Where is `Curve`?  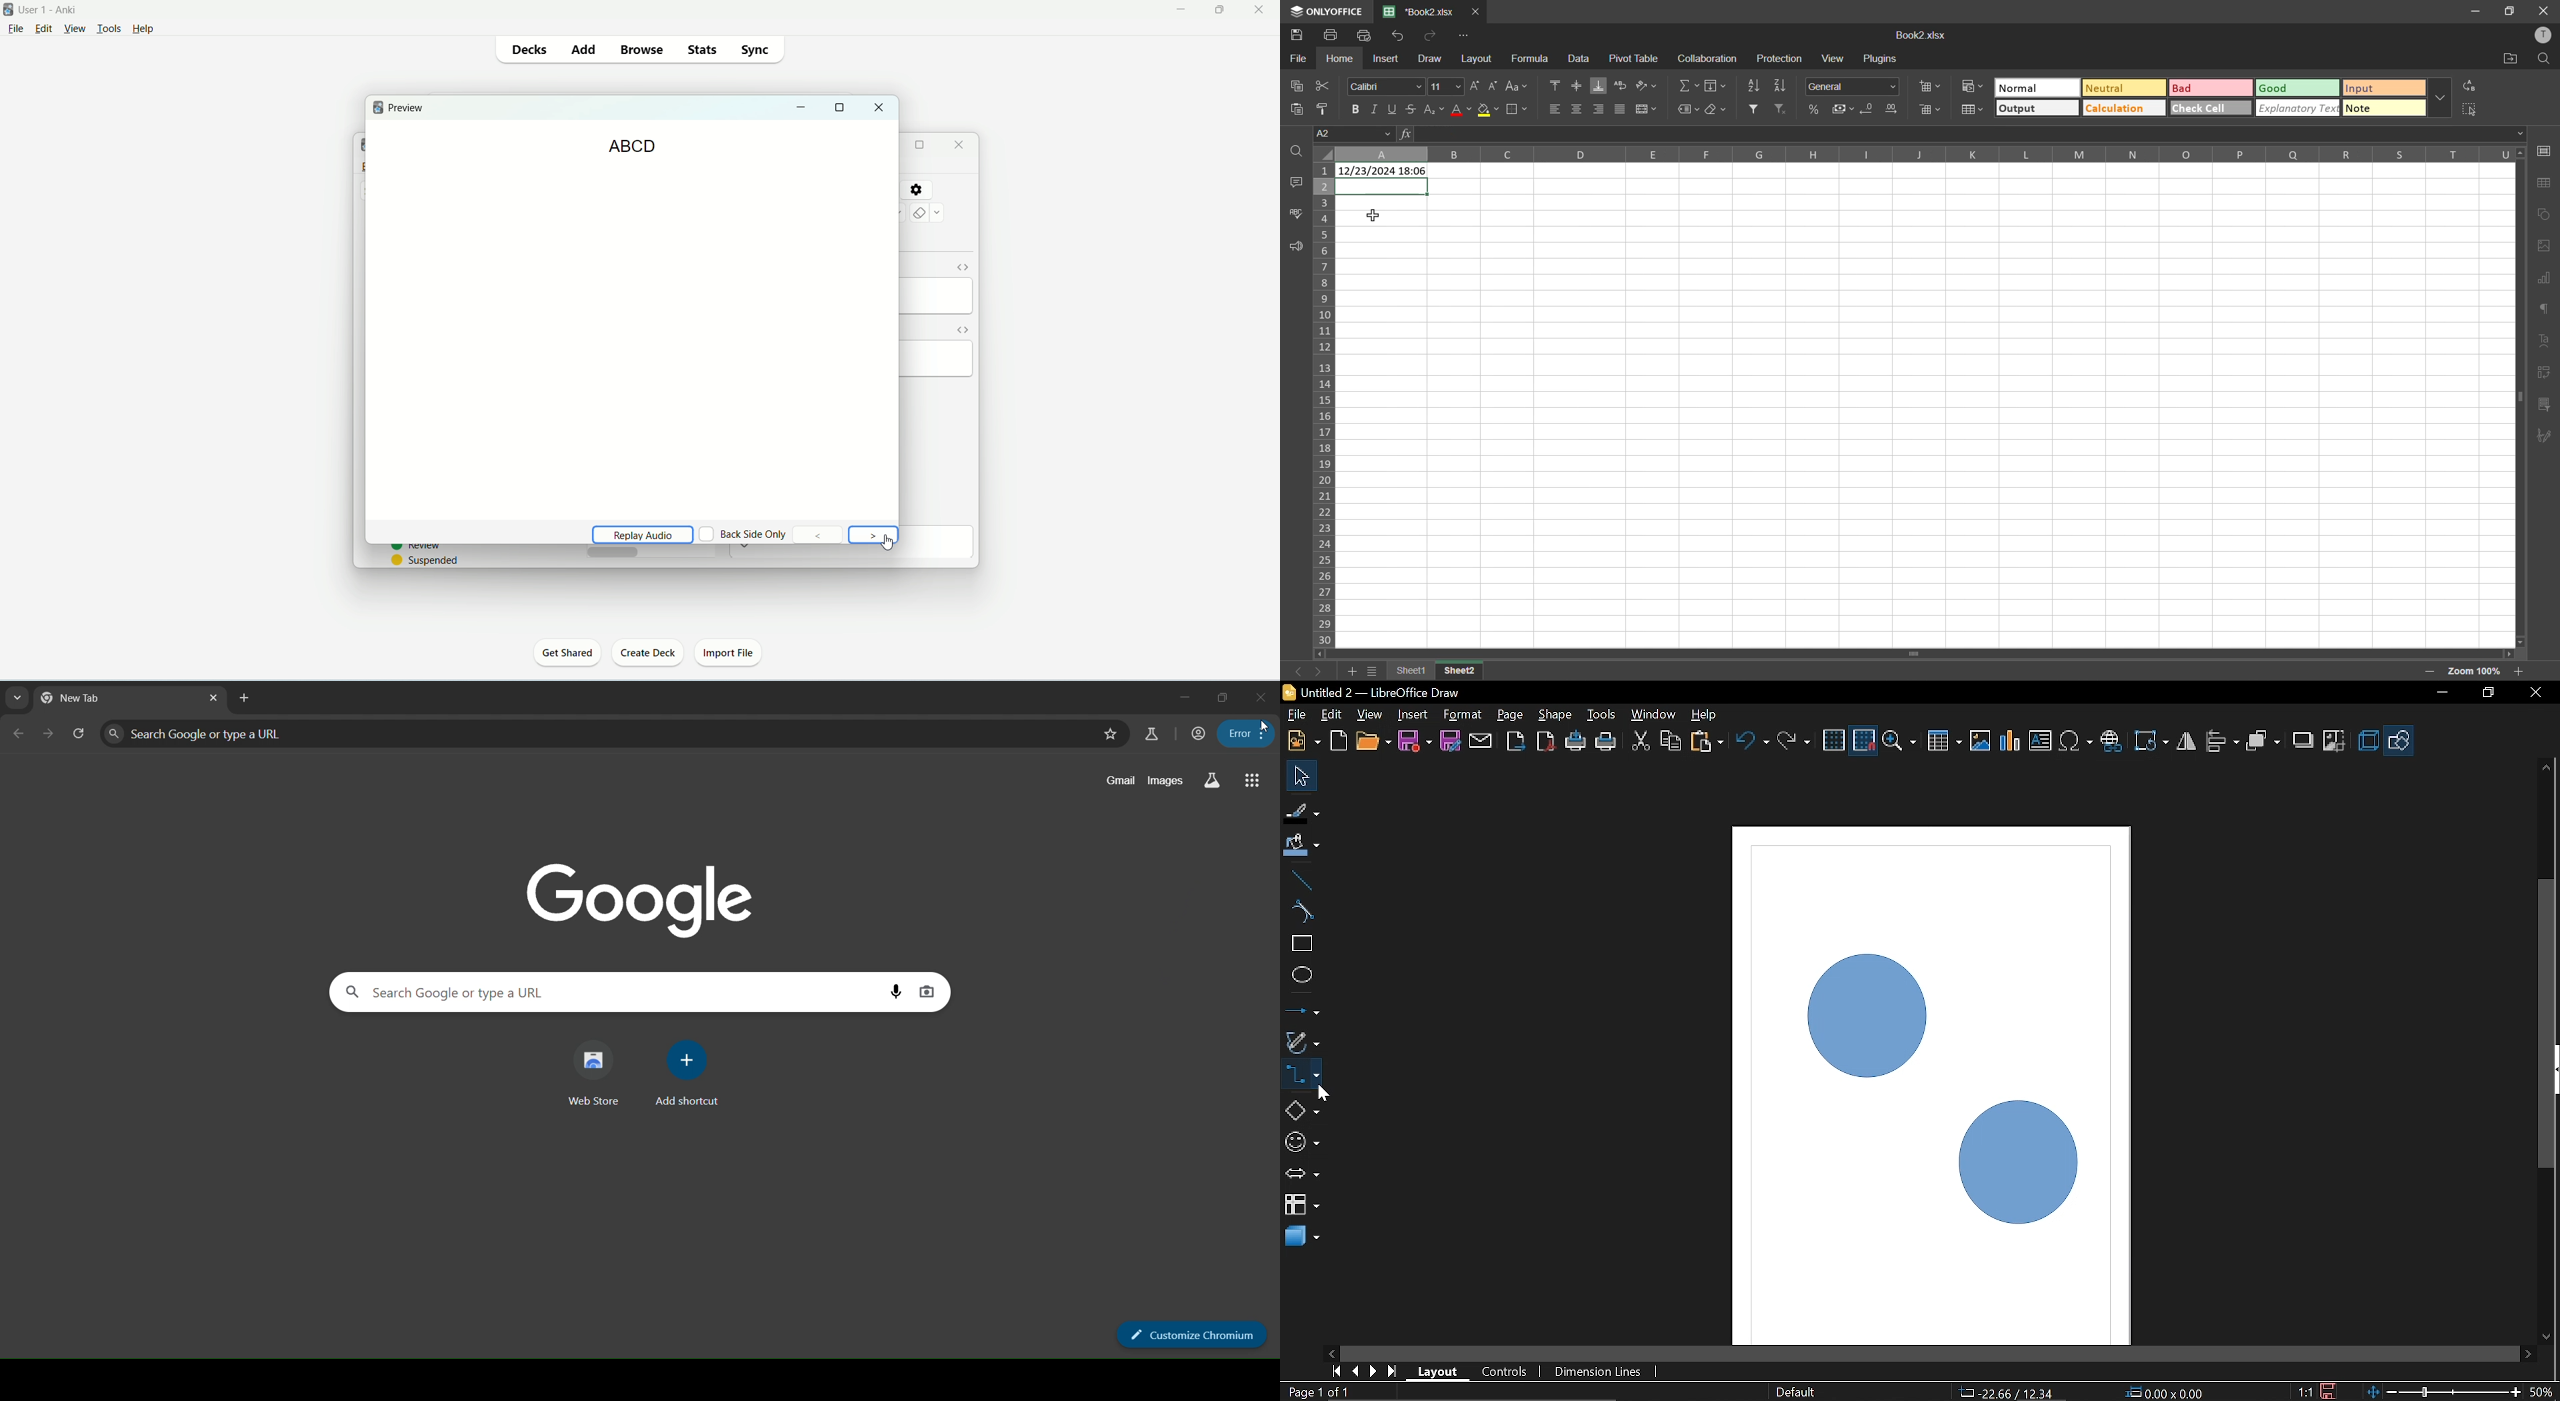 Curve is located at coordinates (1298, 910).